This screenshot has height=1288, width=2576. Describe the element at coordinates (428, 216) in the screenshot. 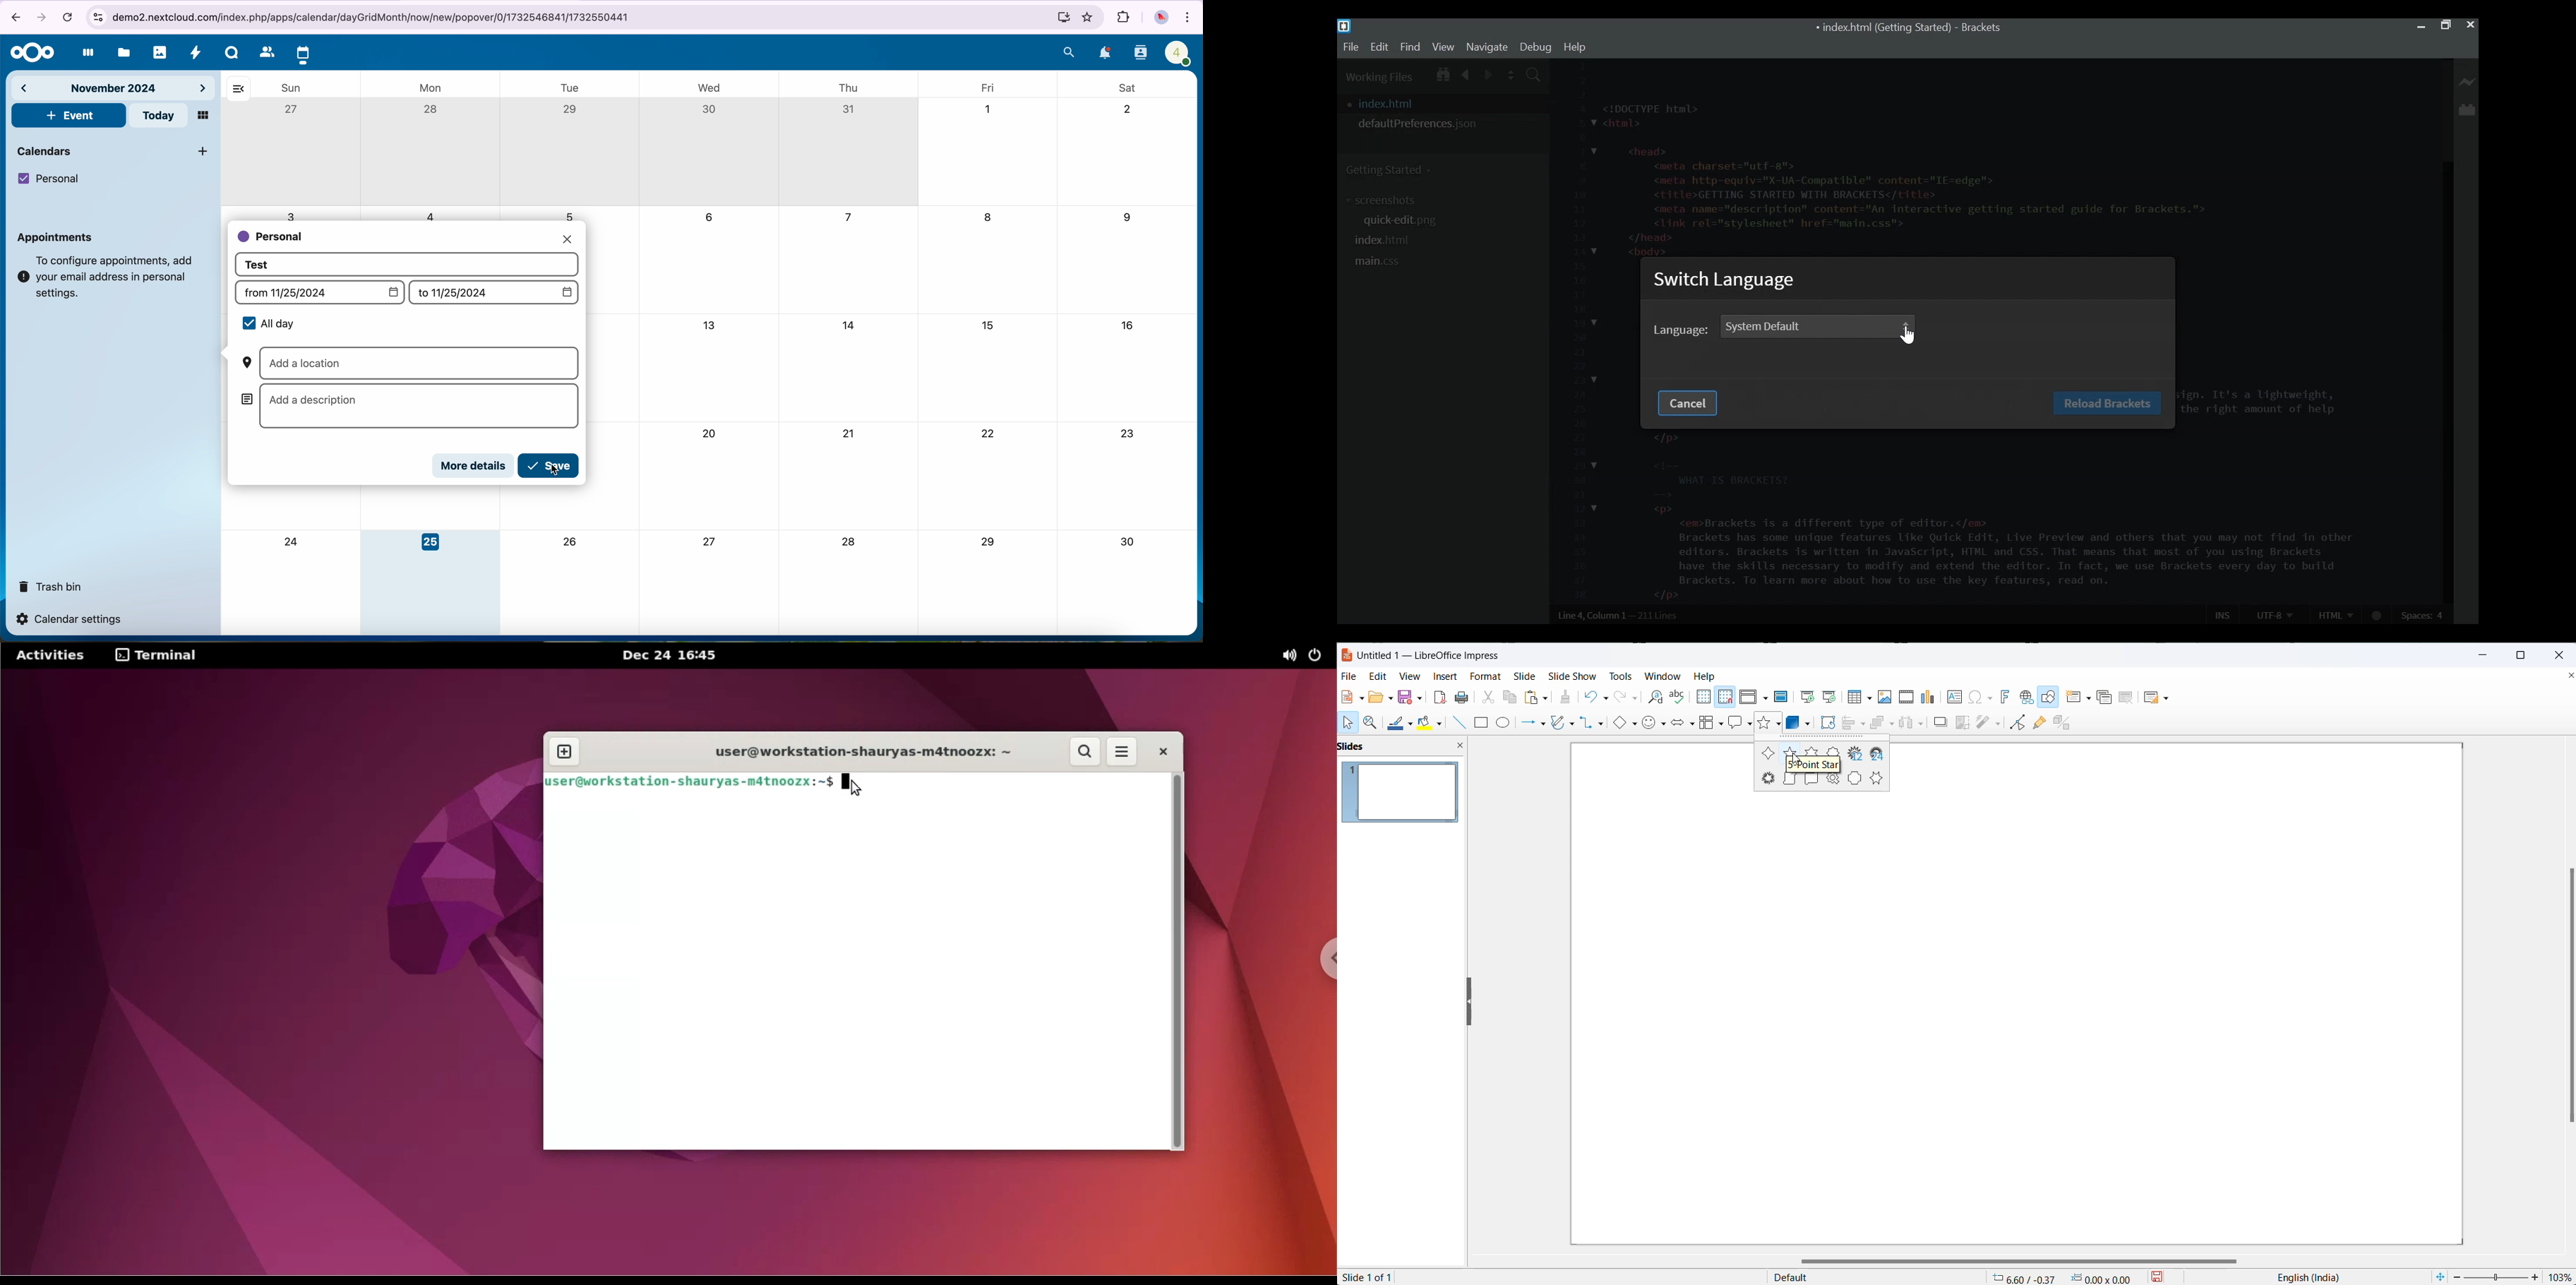

I see `4` at that location.